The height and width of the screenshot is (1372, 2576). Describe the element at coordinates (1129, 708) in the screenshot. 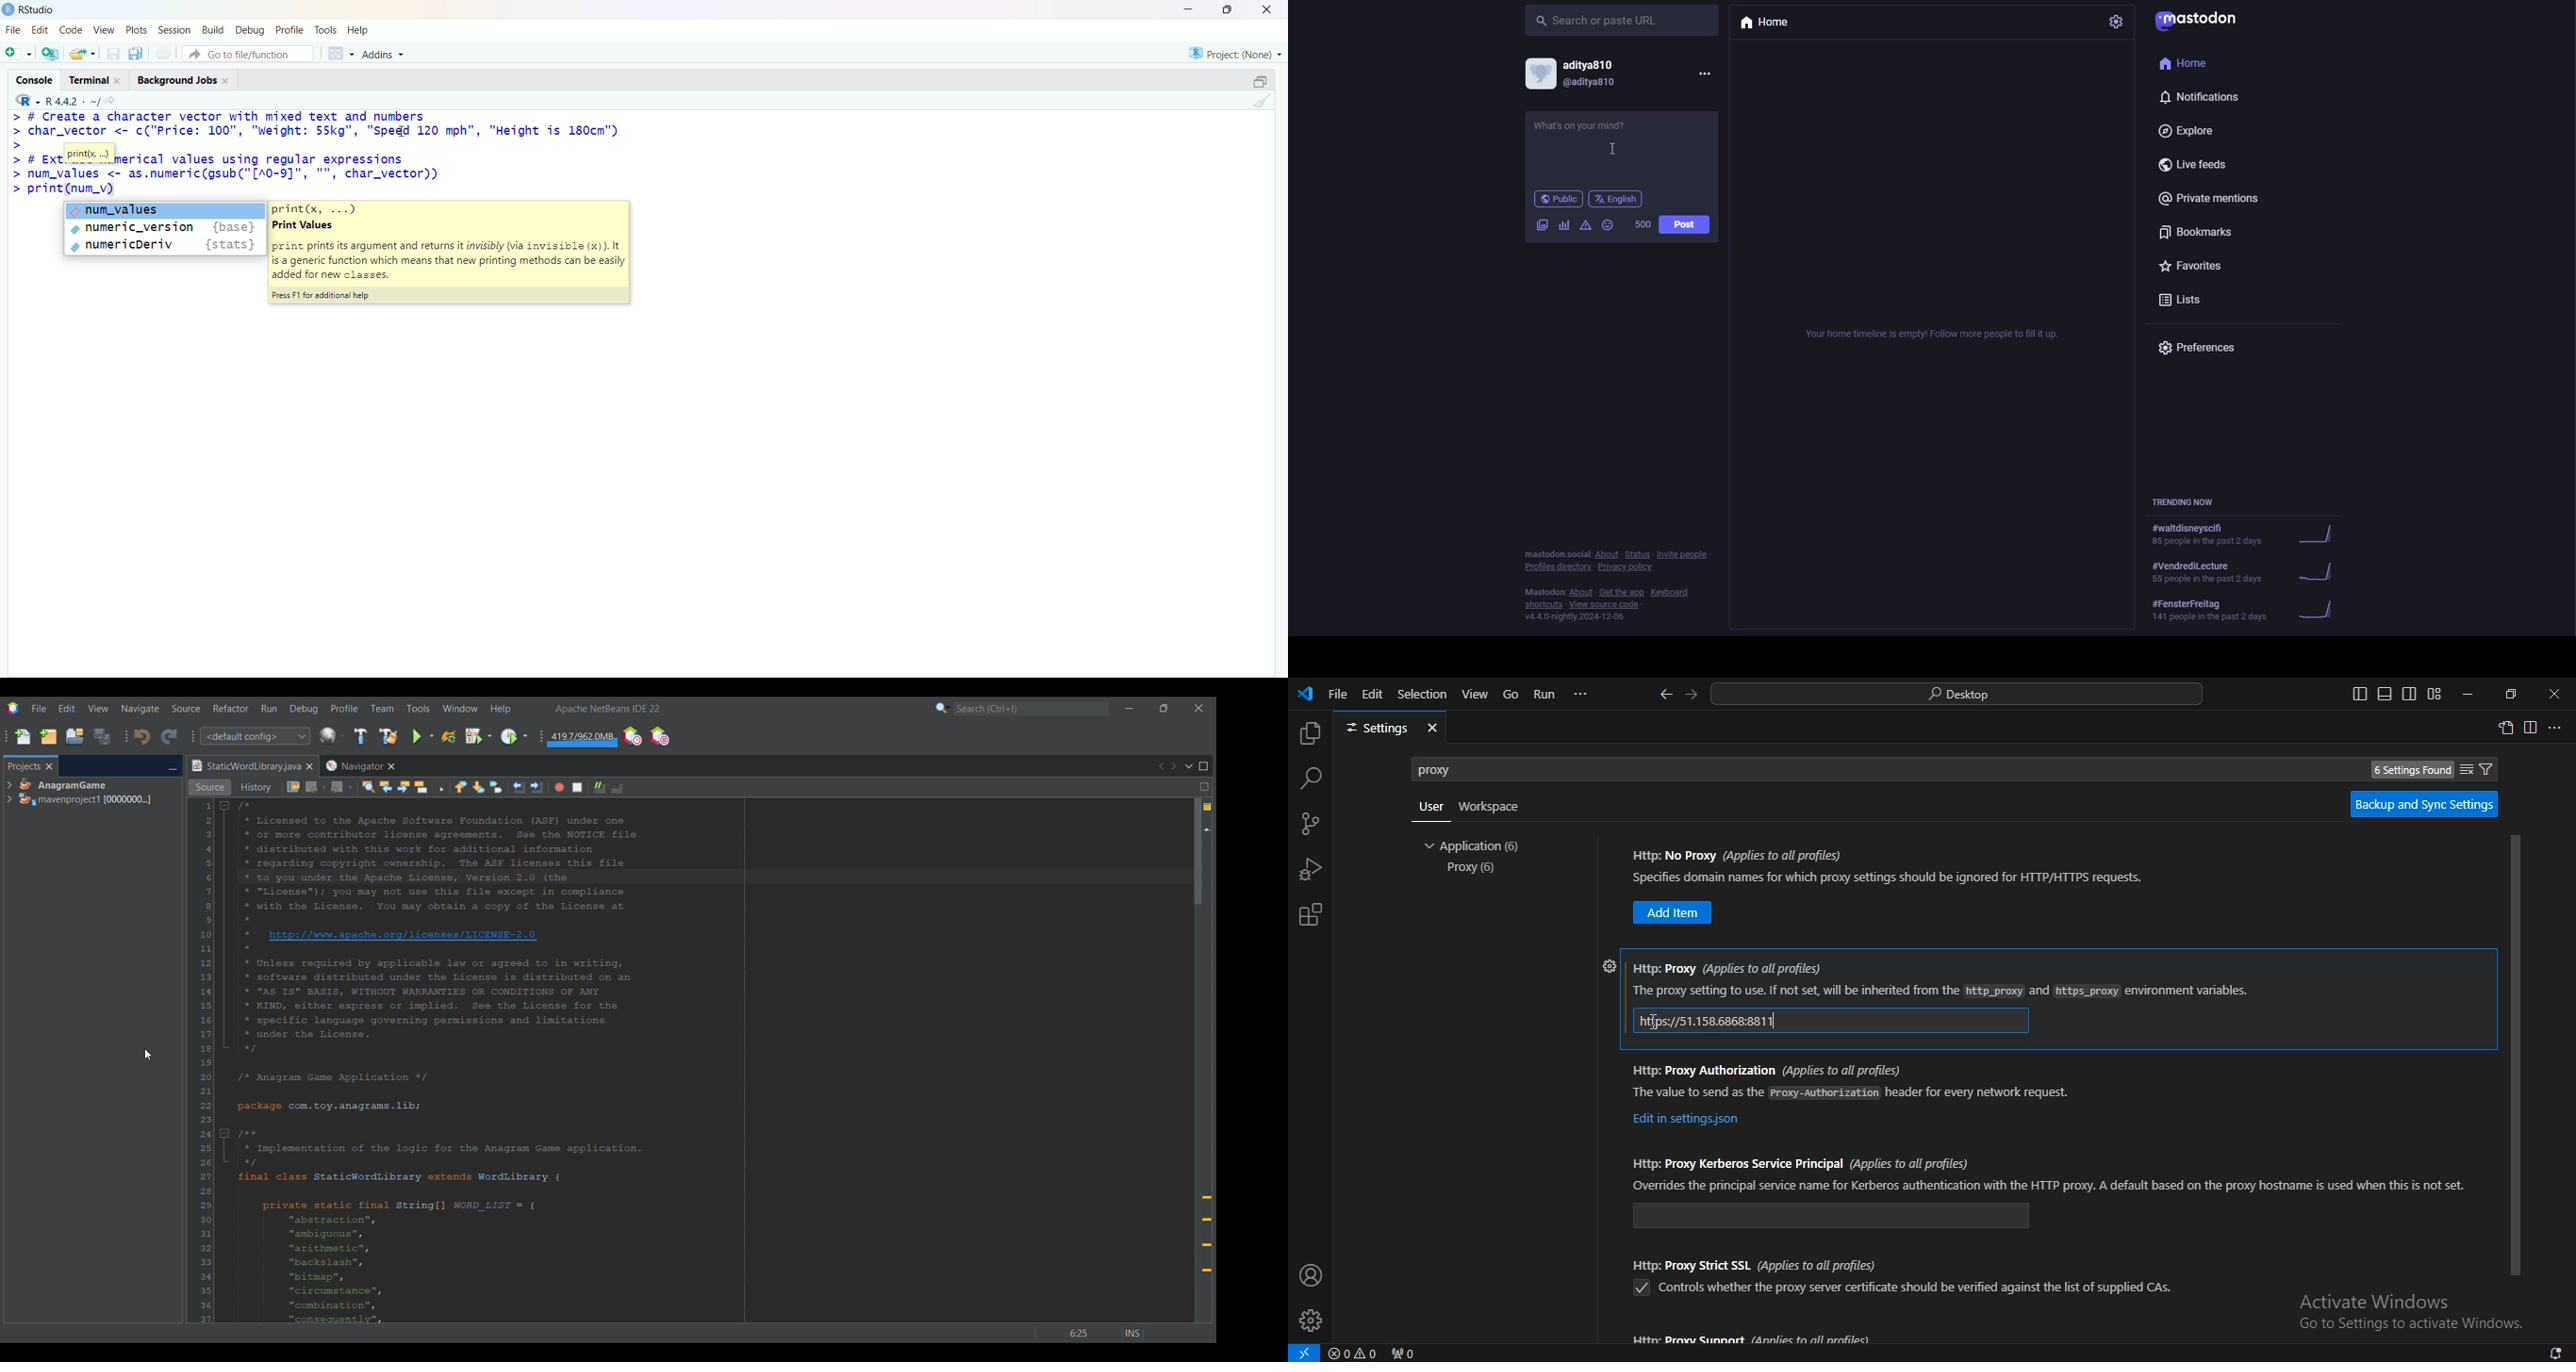

I see `Minimize` at that location.